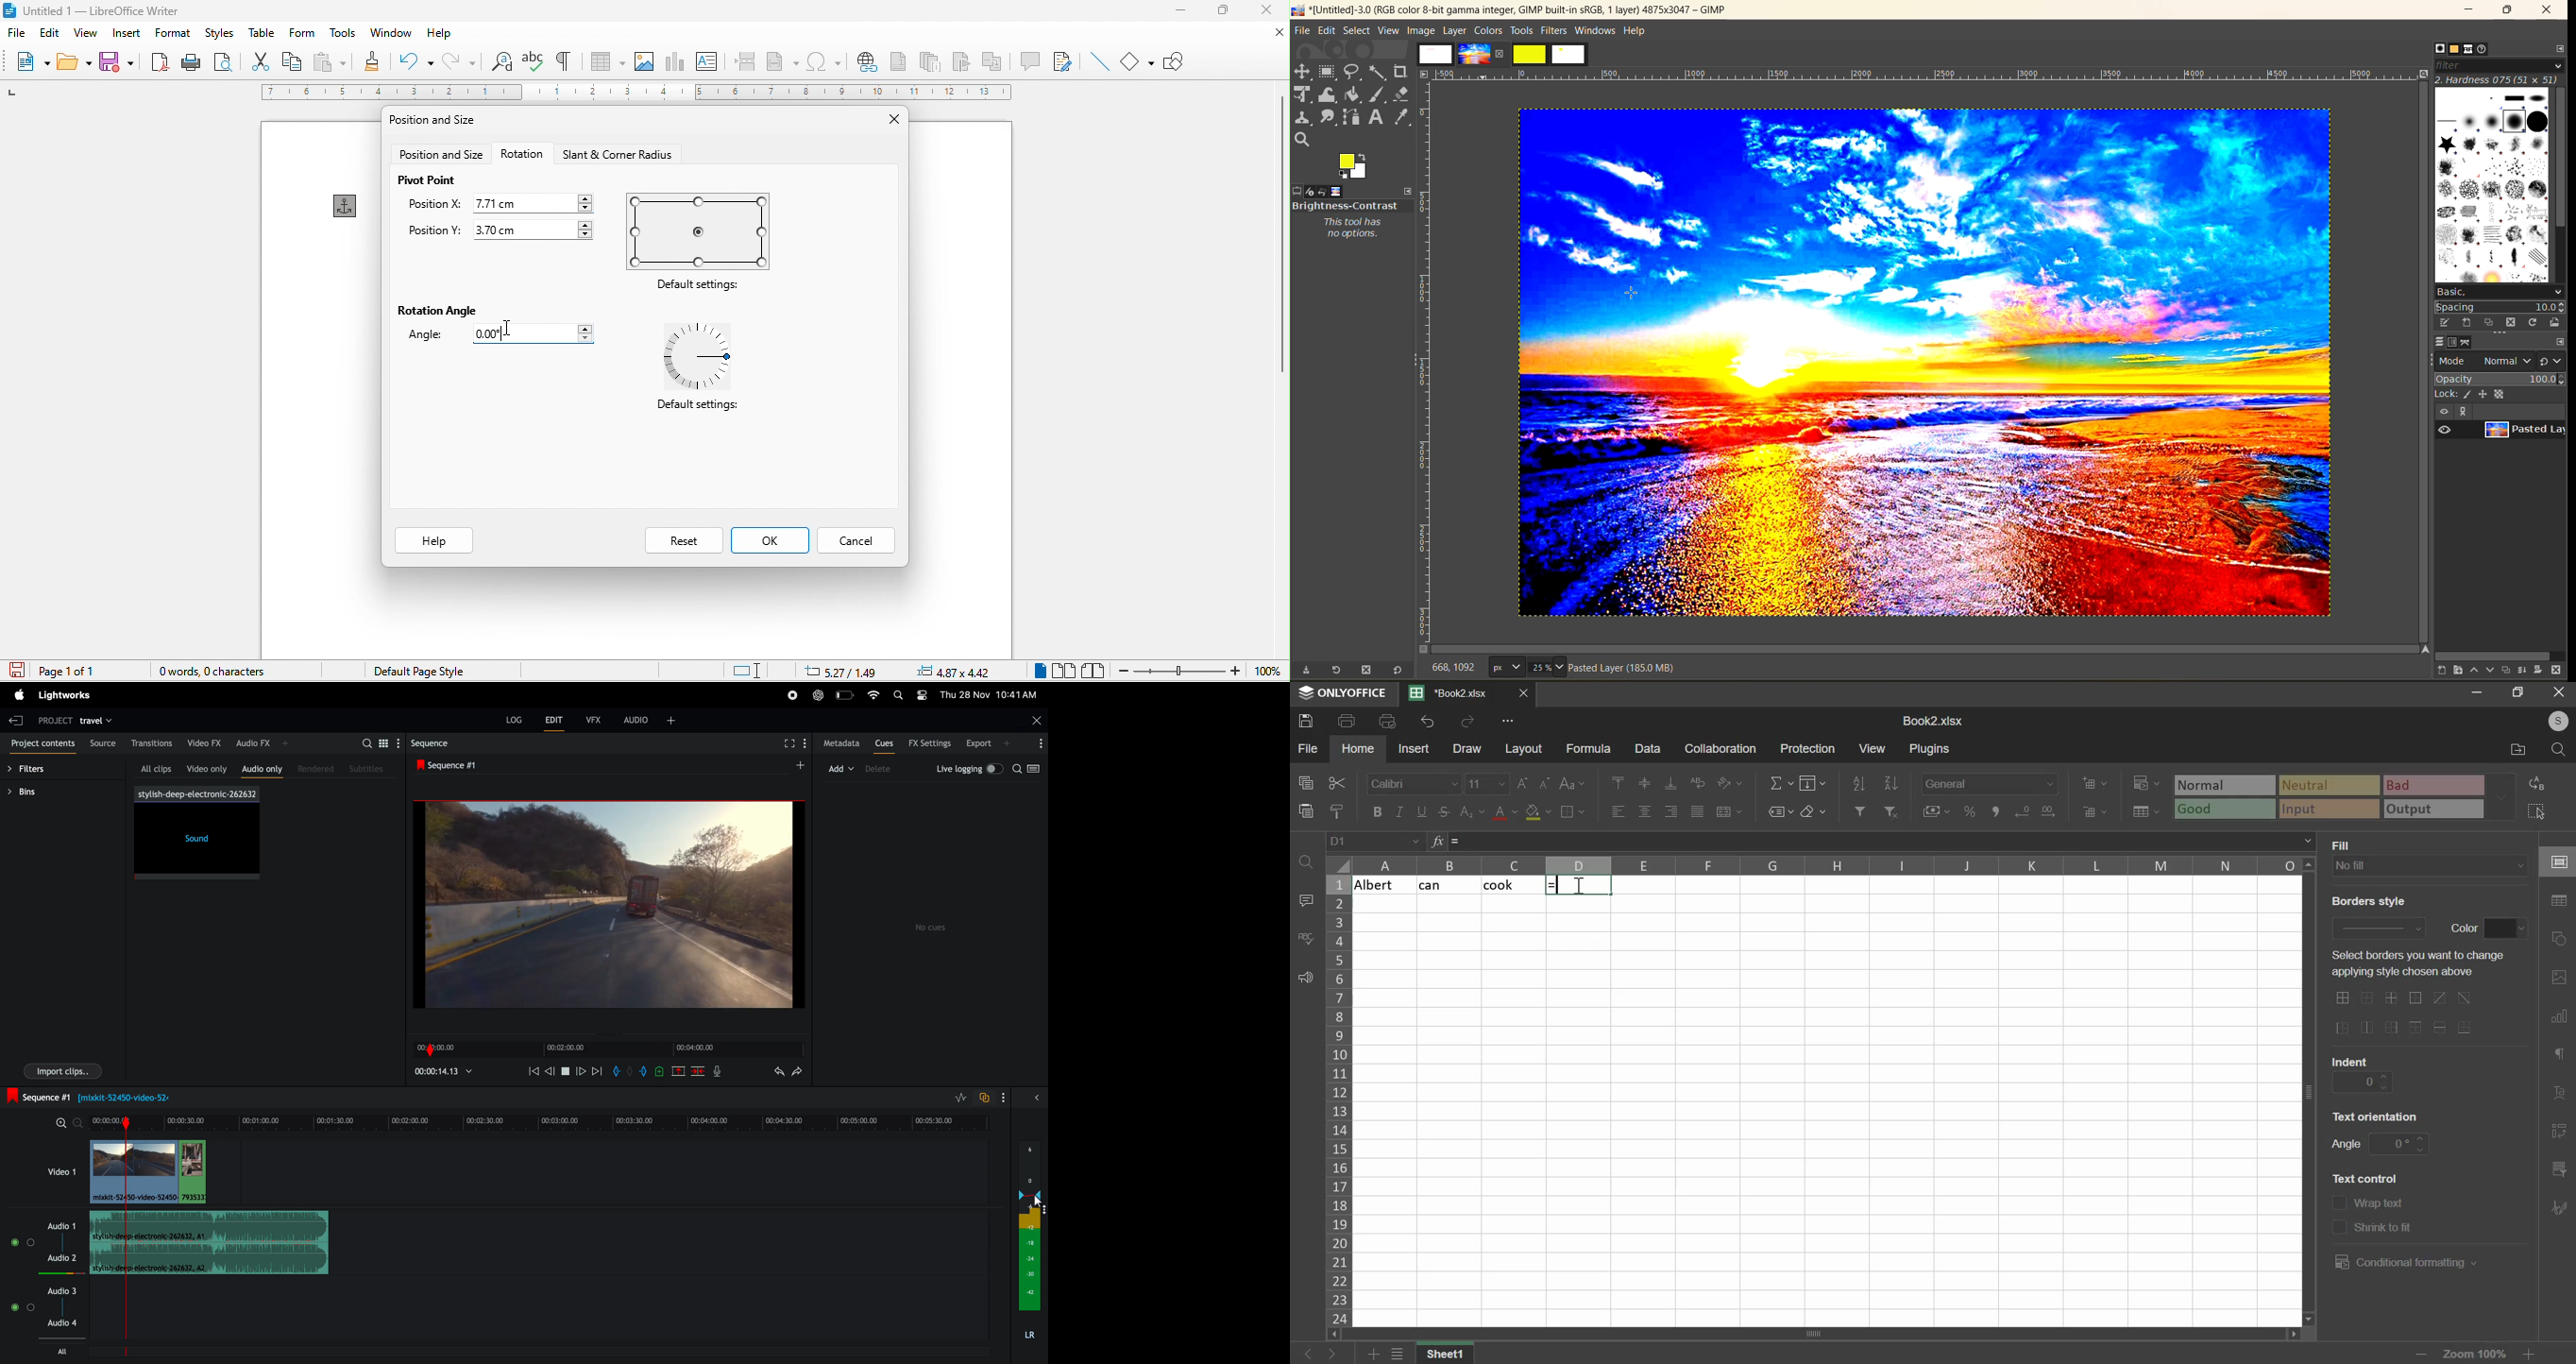  What do you see at coordinates (441, 154) in the screenshot?
I see `position and size` at bounding box center [441, 154].